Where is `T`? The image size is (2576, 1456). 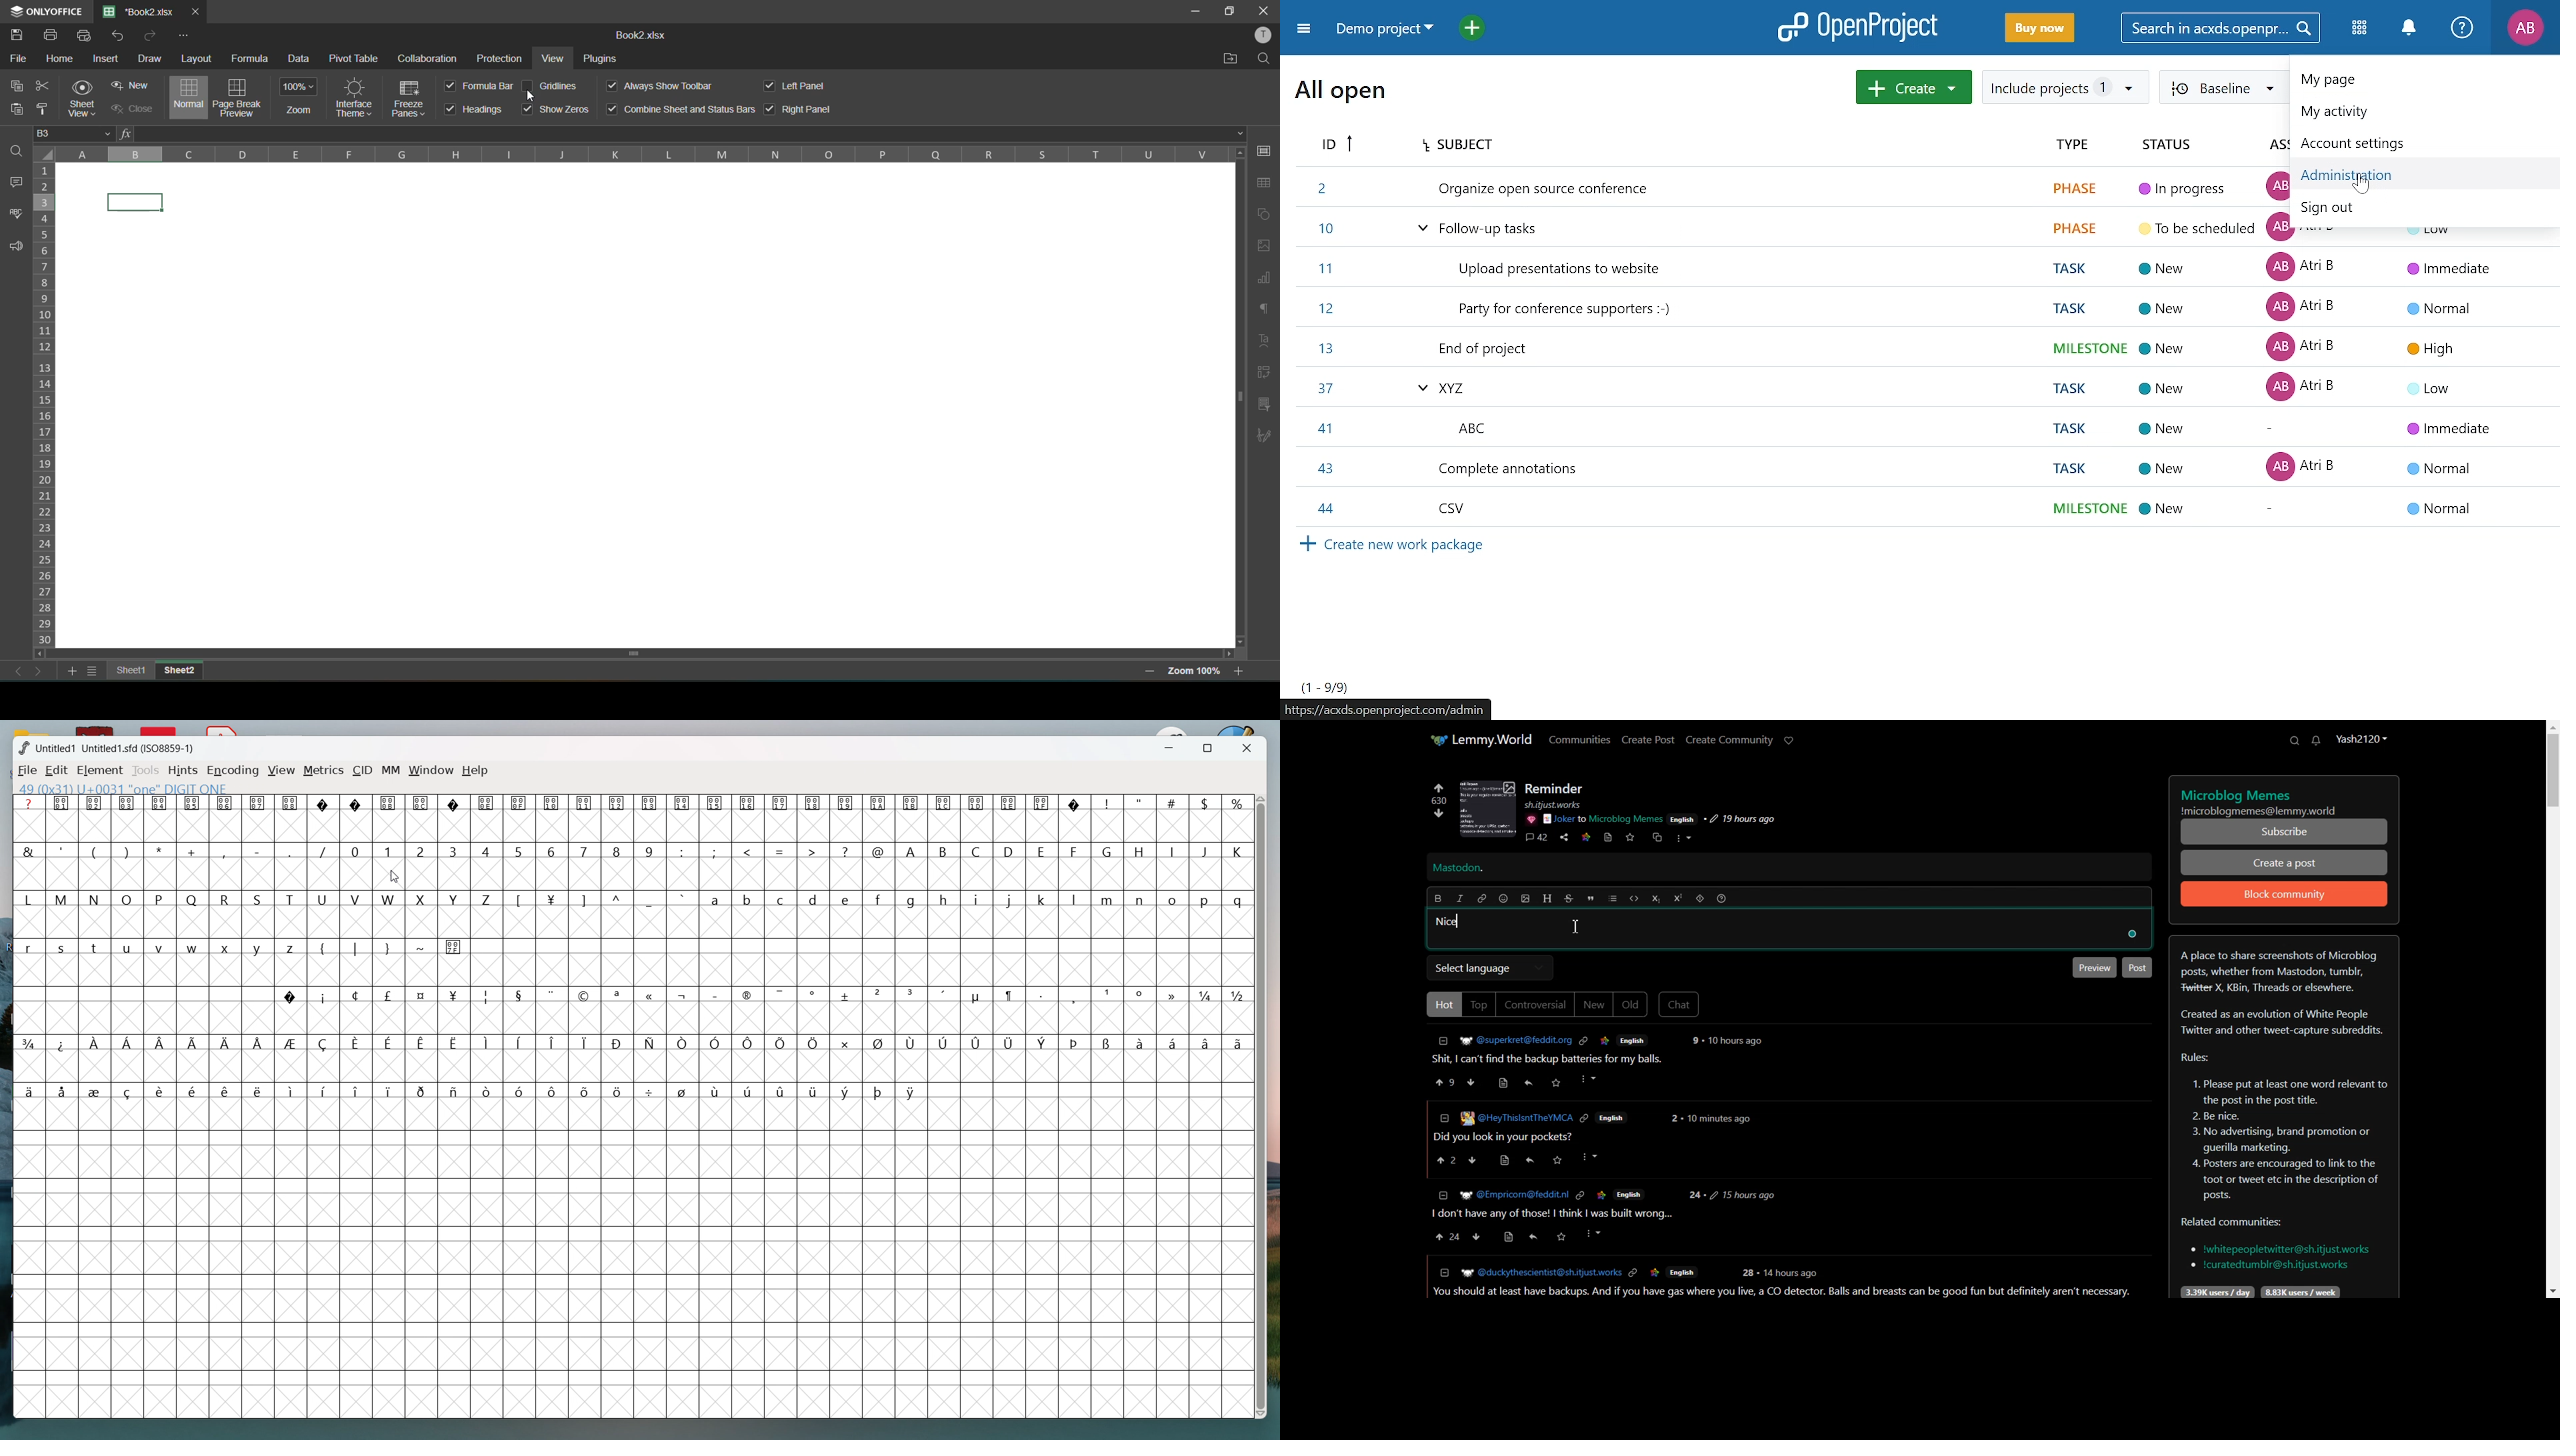
T is located at coordinates (292, 899).